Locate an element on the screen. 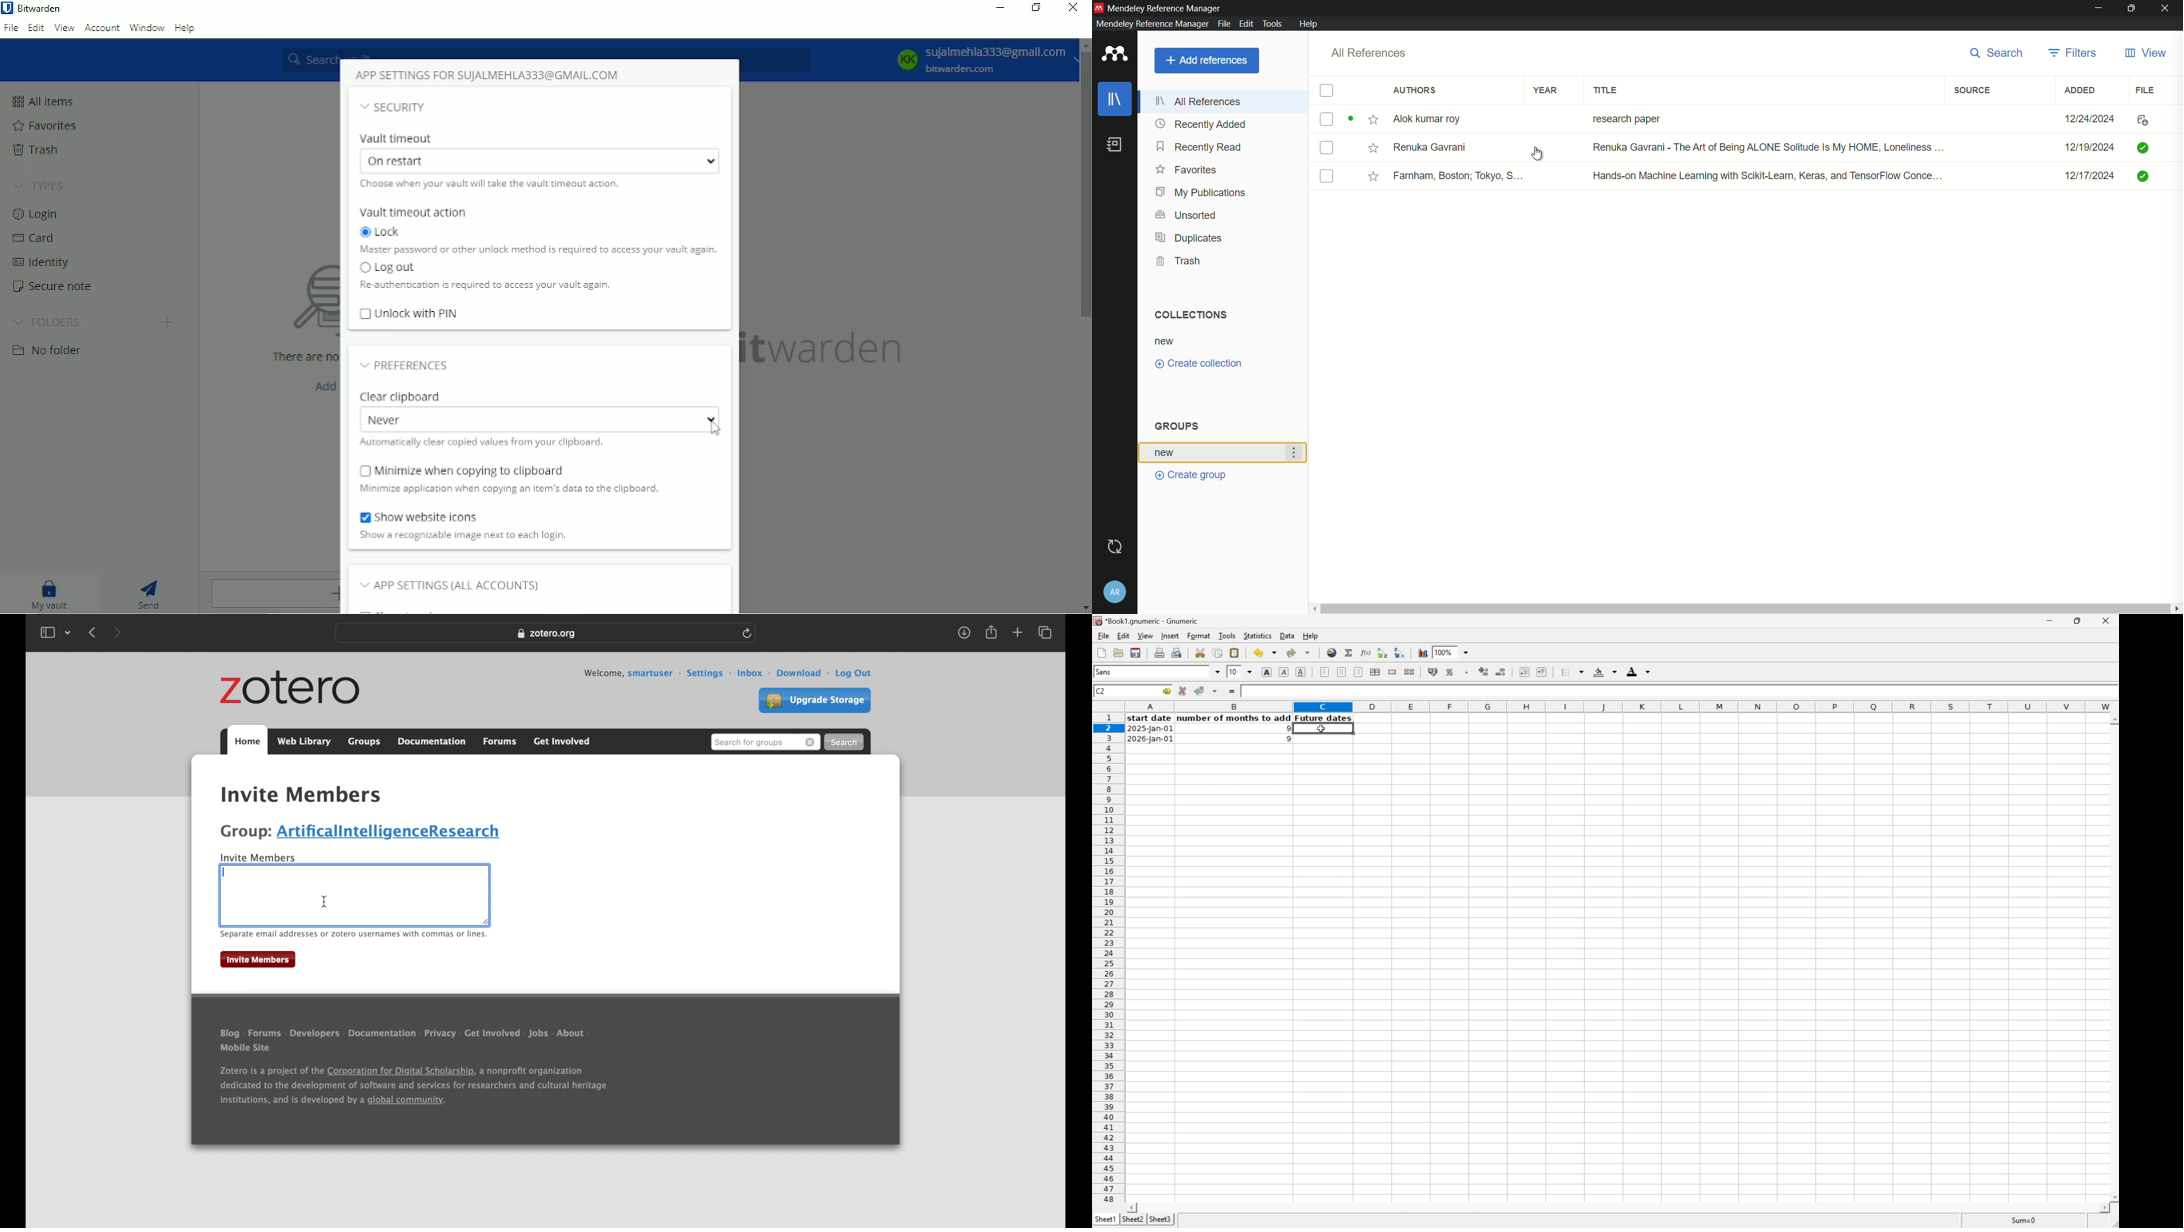  app icon is located at coordinates (1099, 6).